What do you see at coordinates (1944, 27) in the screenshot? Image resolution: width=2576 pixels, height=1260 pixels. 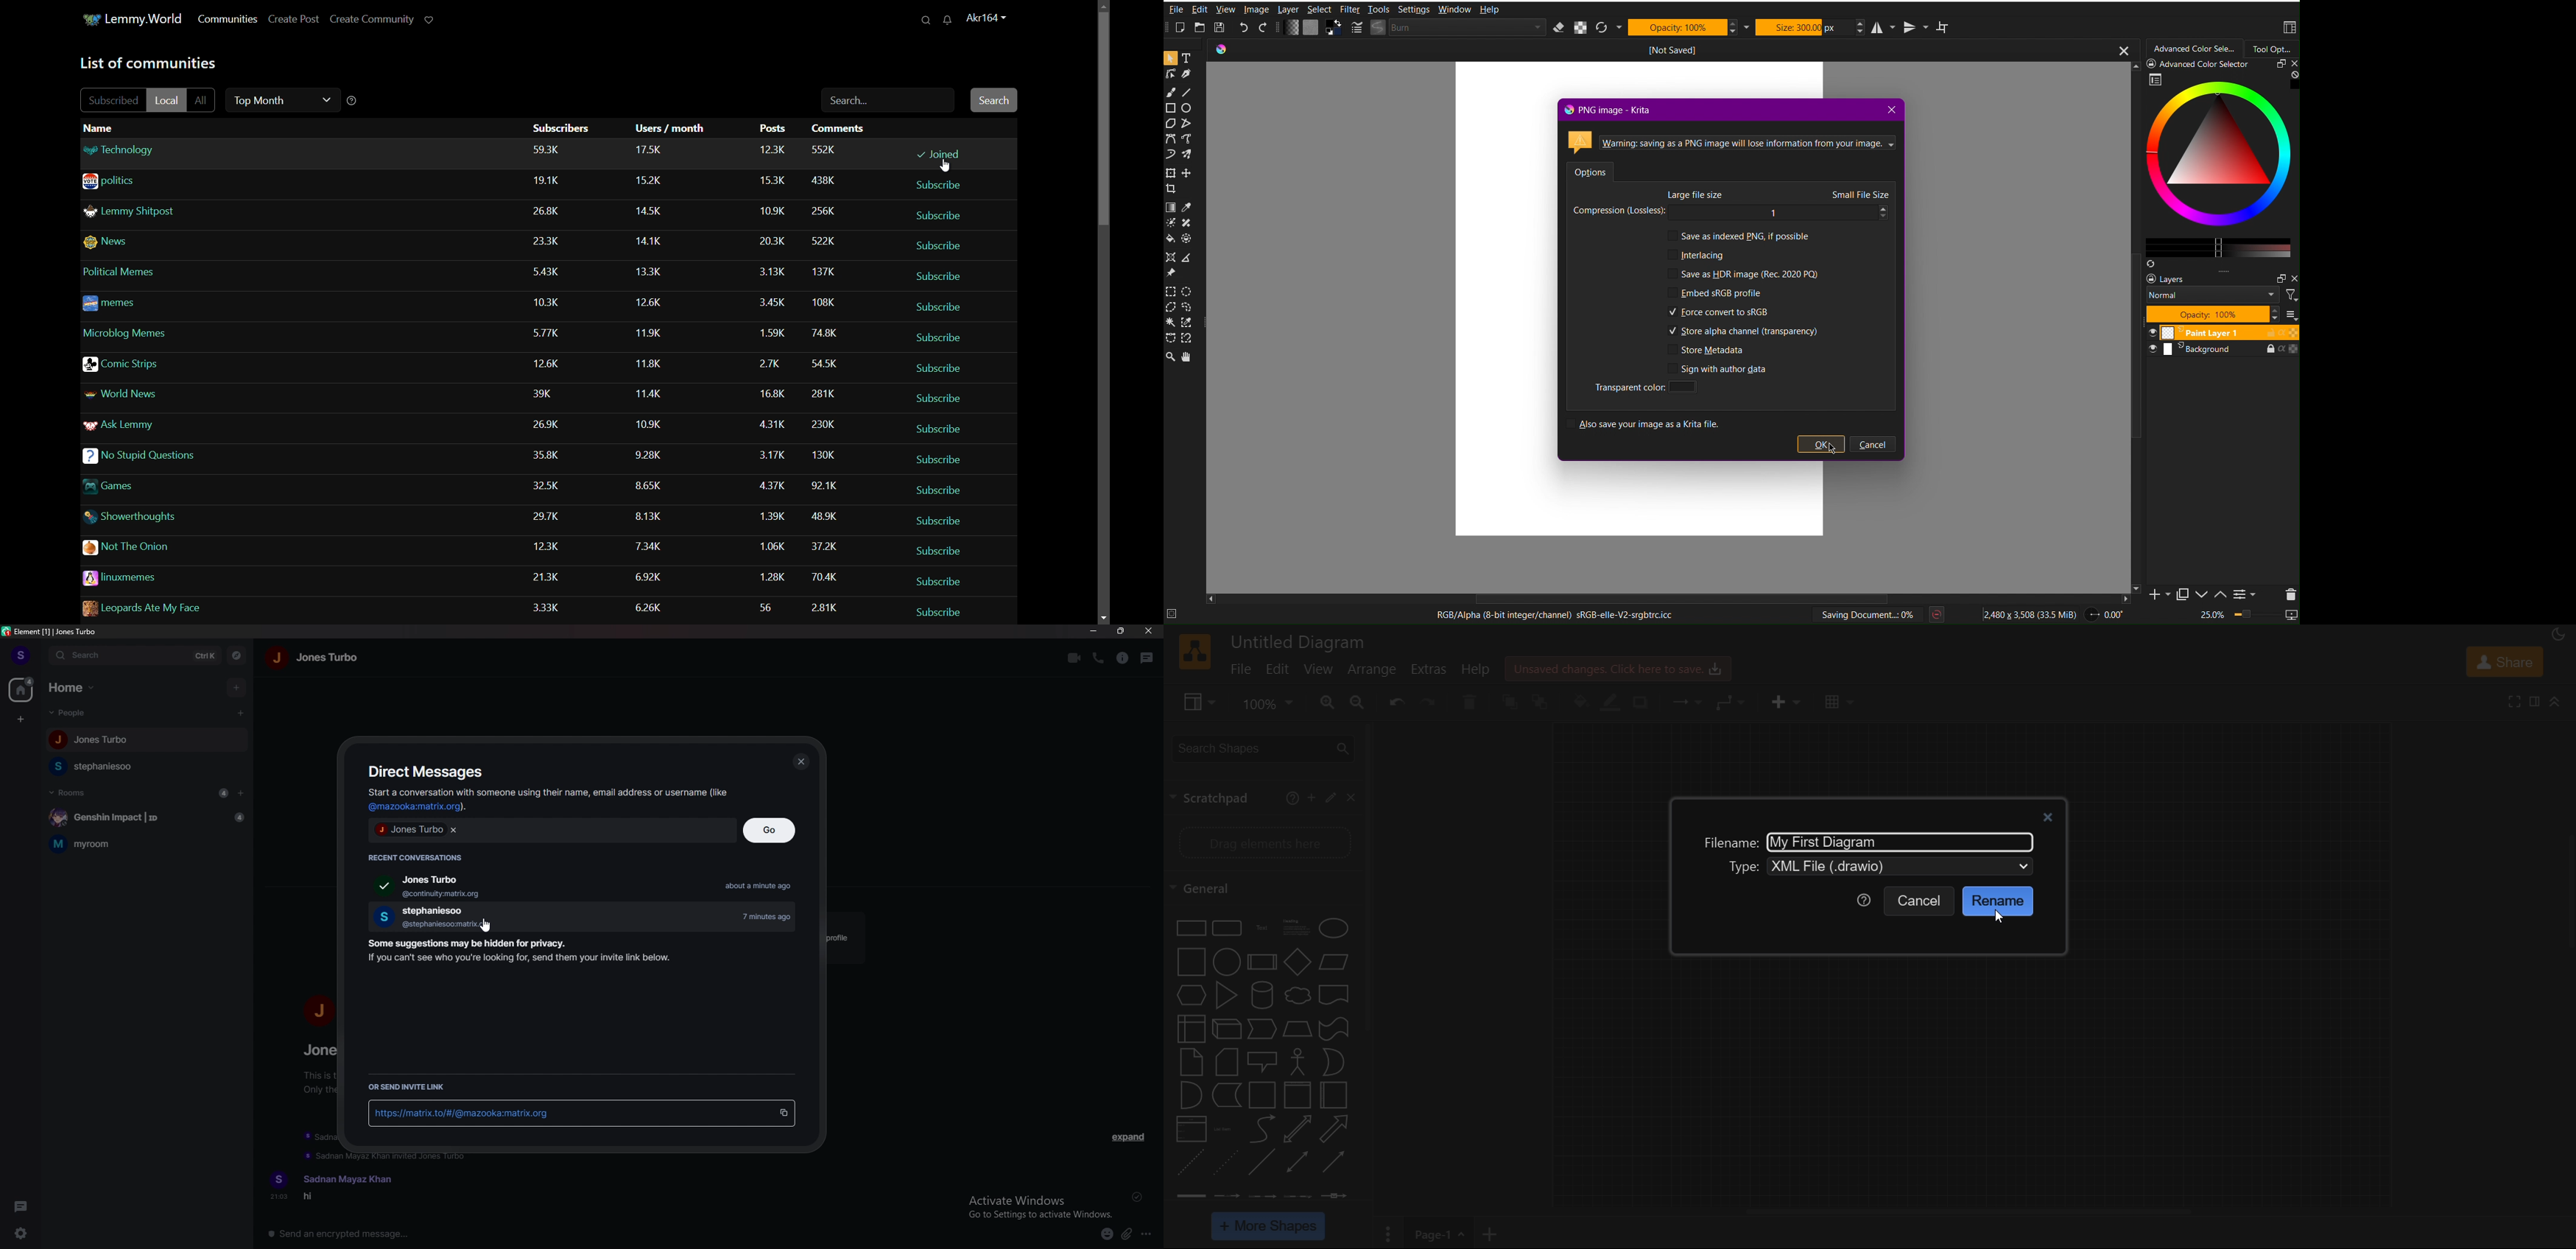 I see `Wraparound` at bounding box center [1944, 27].